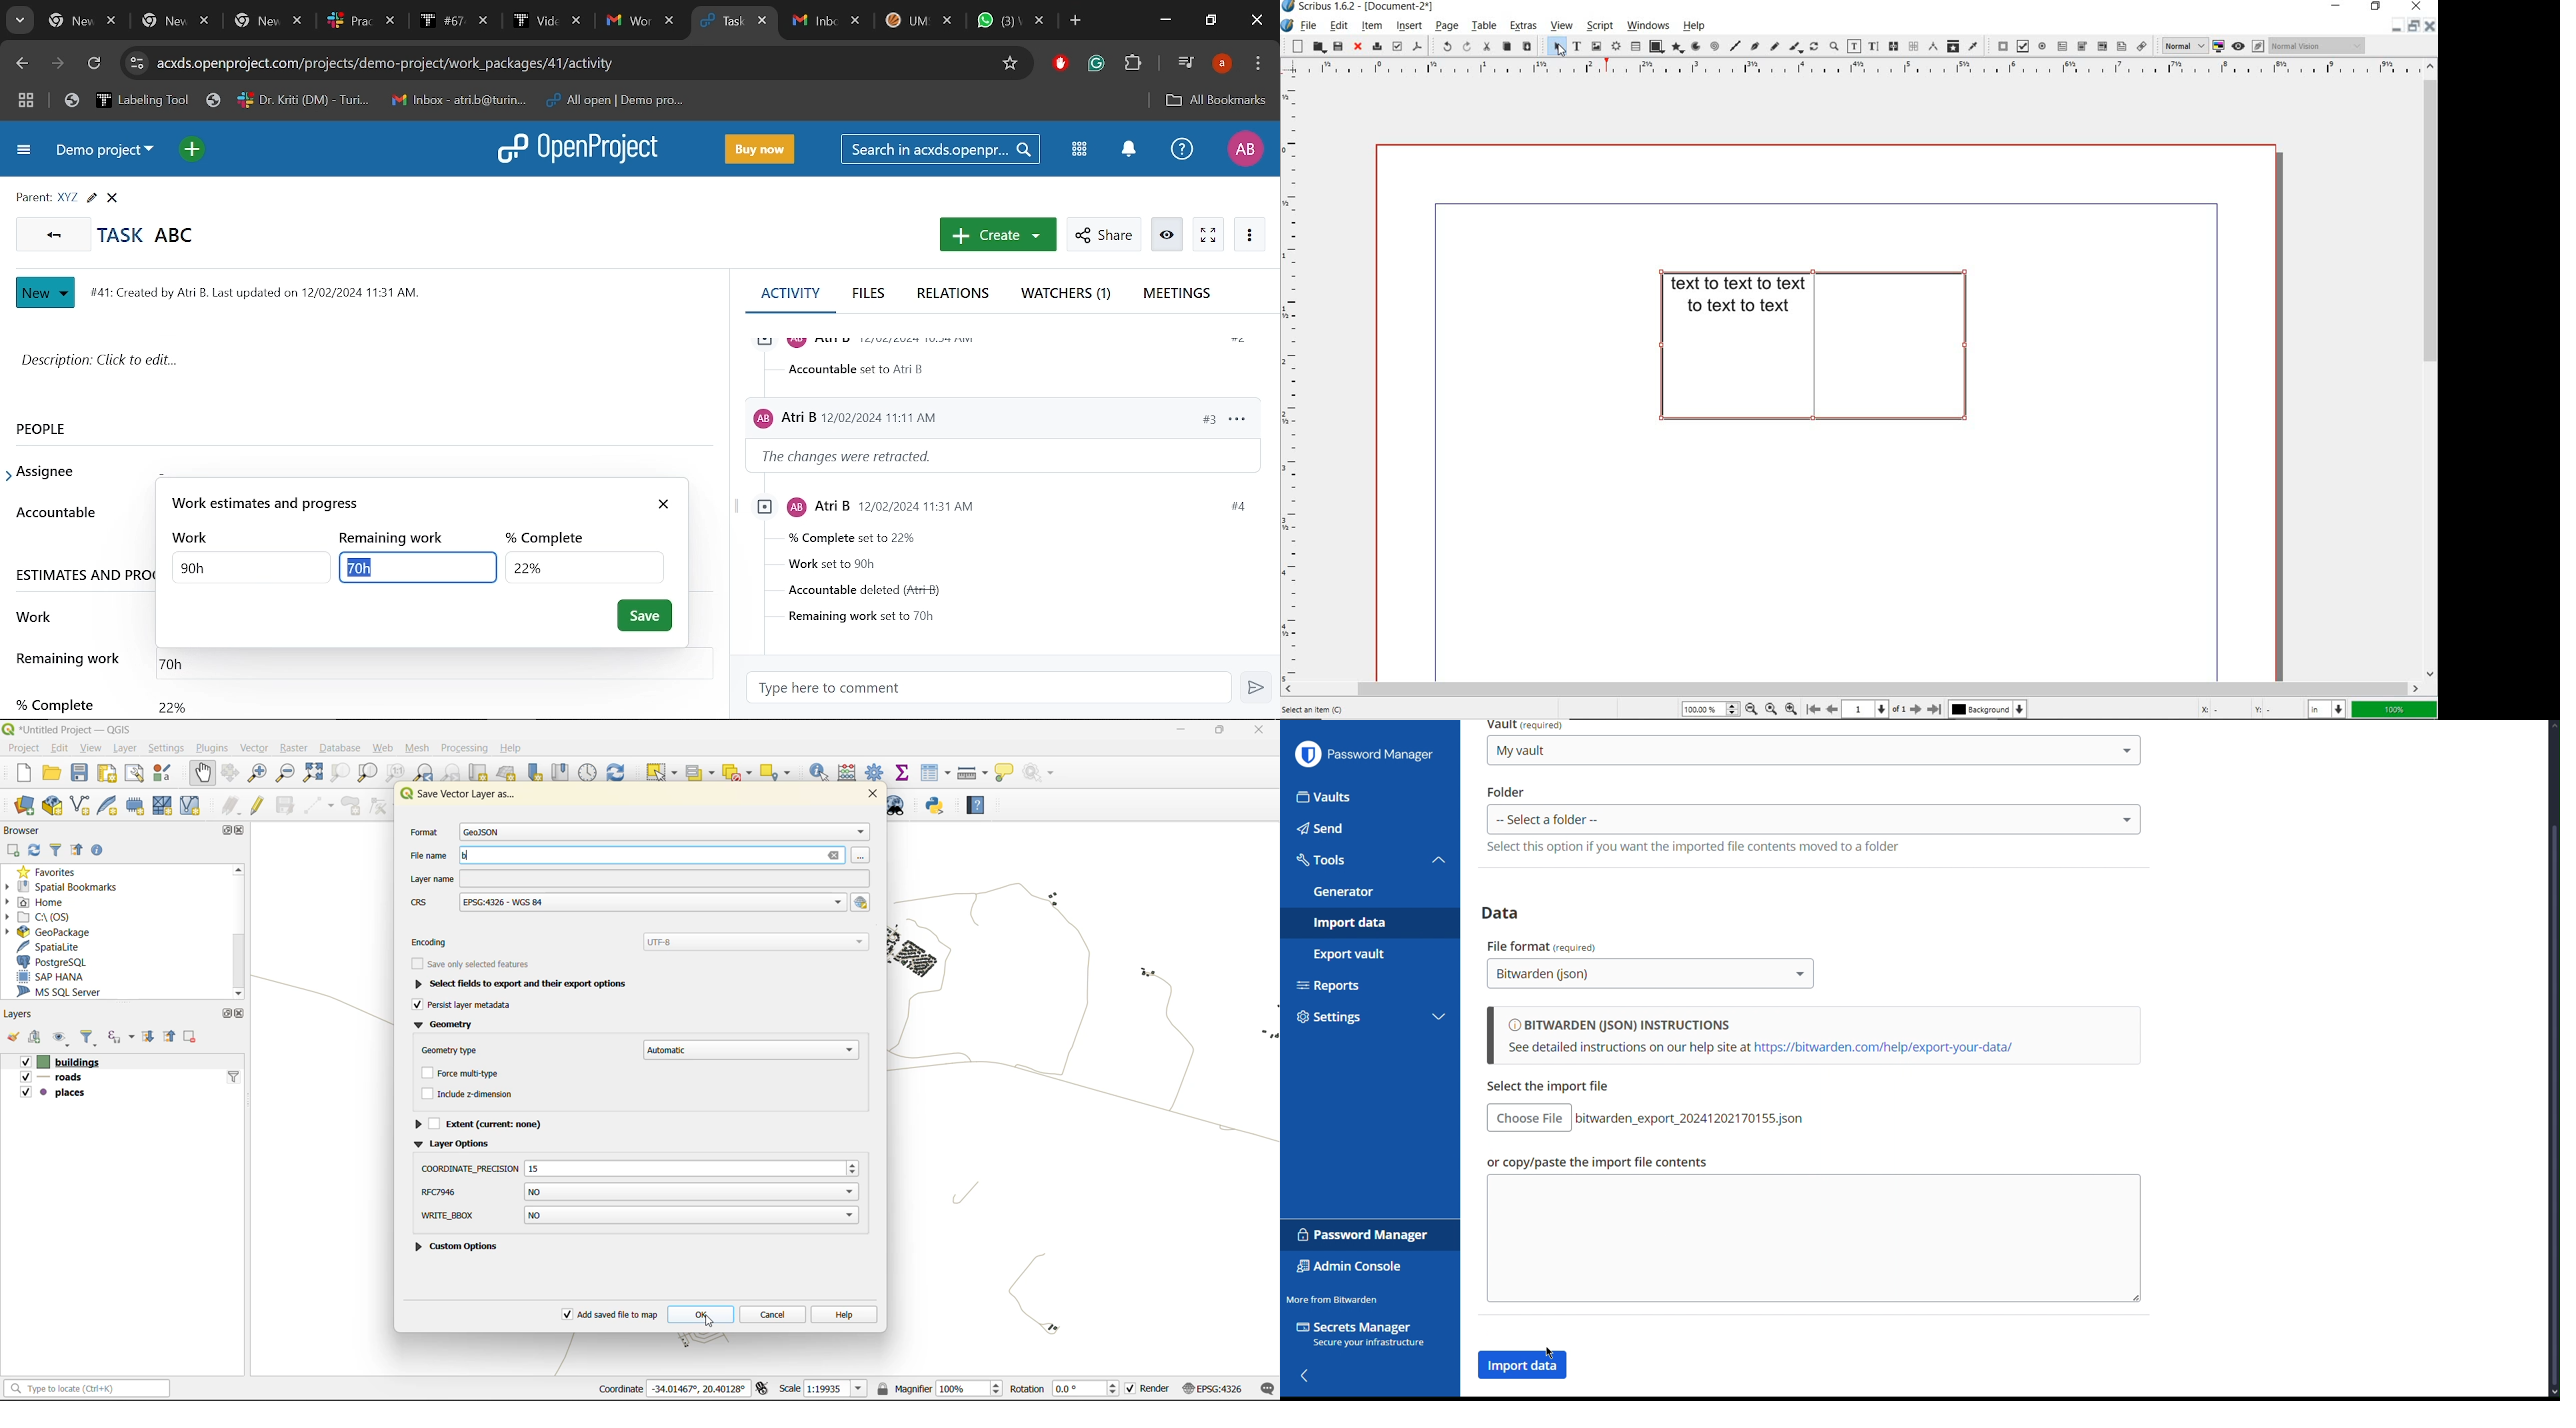 The width and height of the screenshot is (2576, 1428). I want to click on new geopackage, so click(51, 807).